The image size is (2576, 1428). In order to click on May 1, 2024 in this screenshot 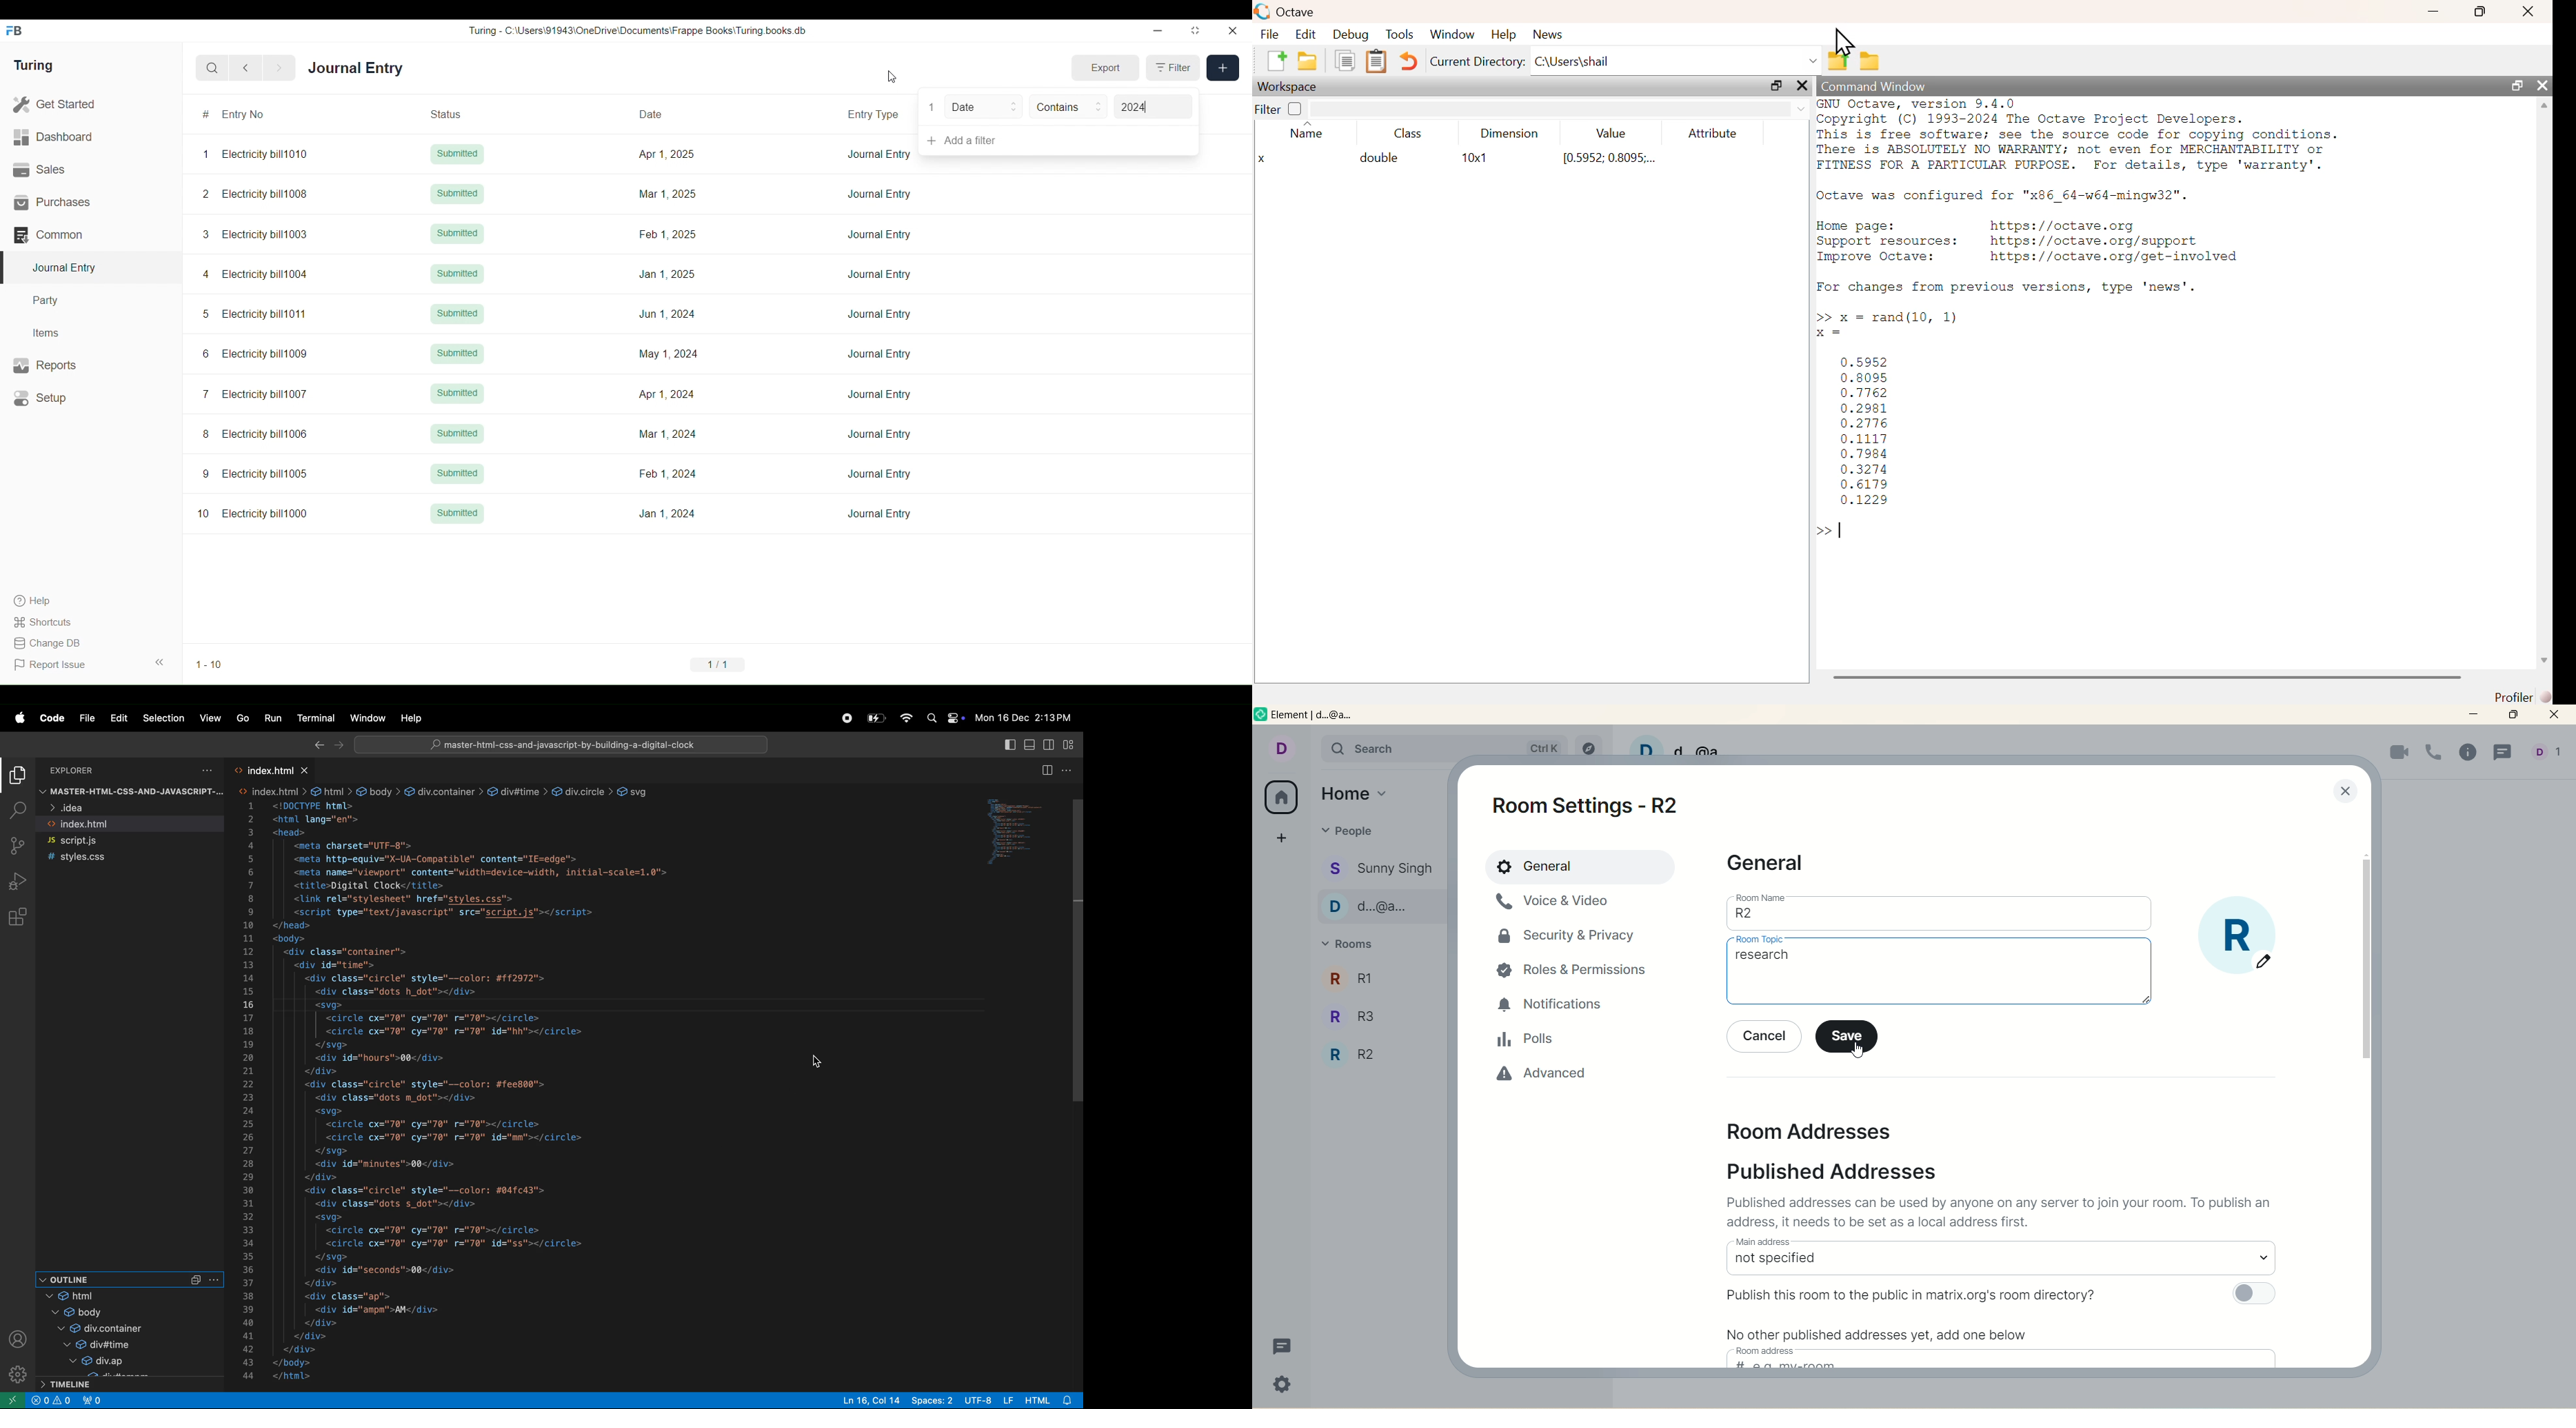, I will do `click(668, 353)`.